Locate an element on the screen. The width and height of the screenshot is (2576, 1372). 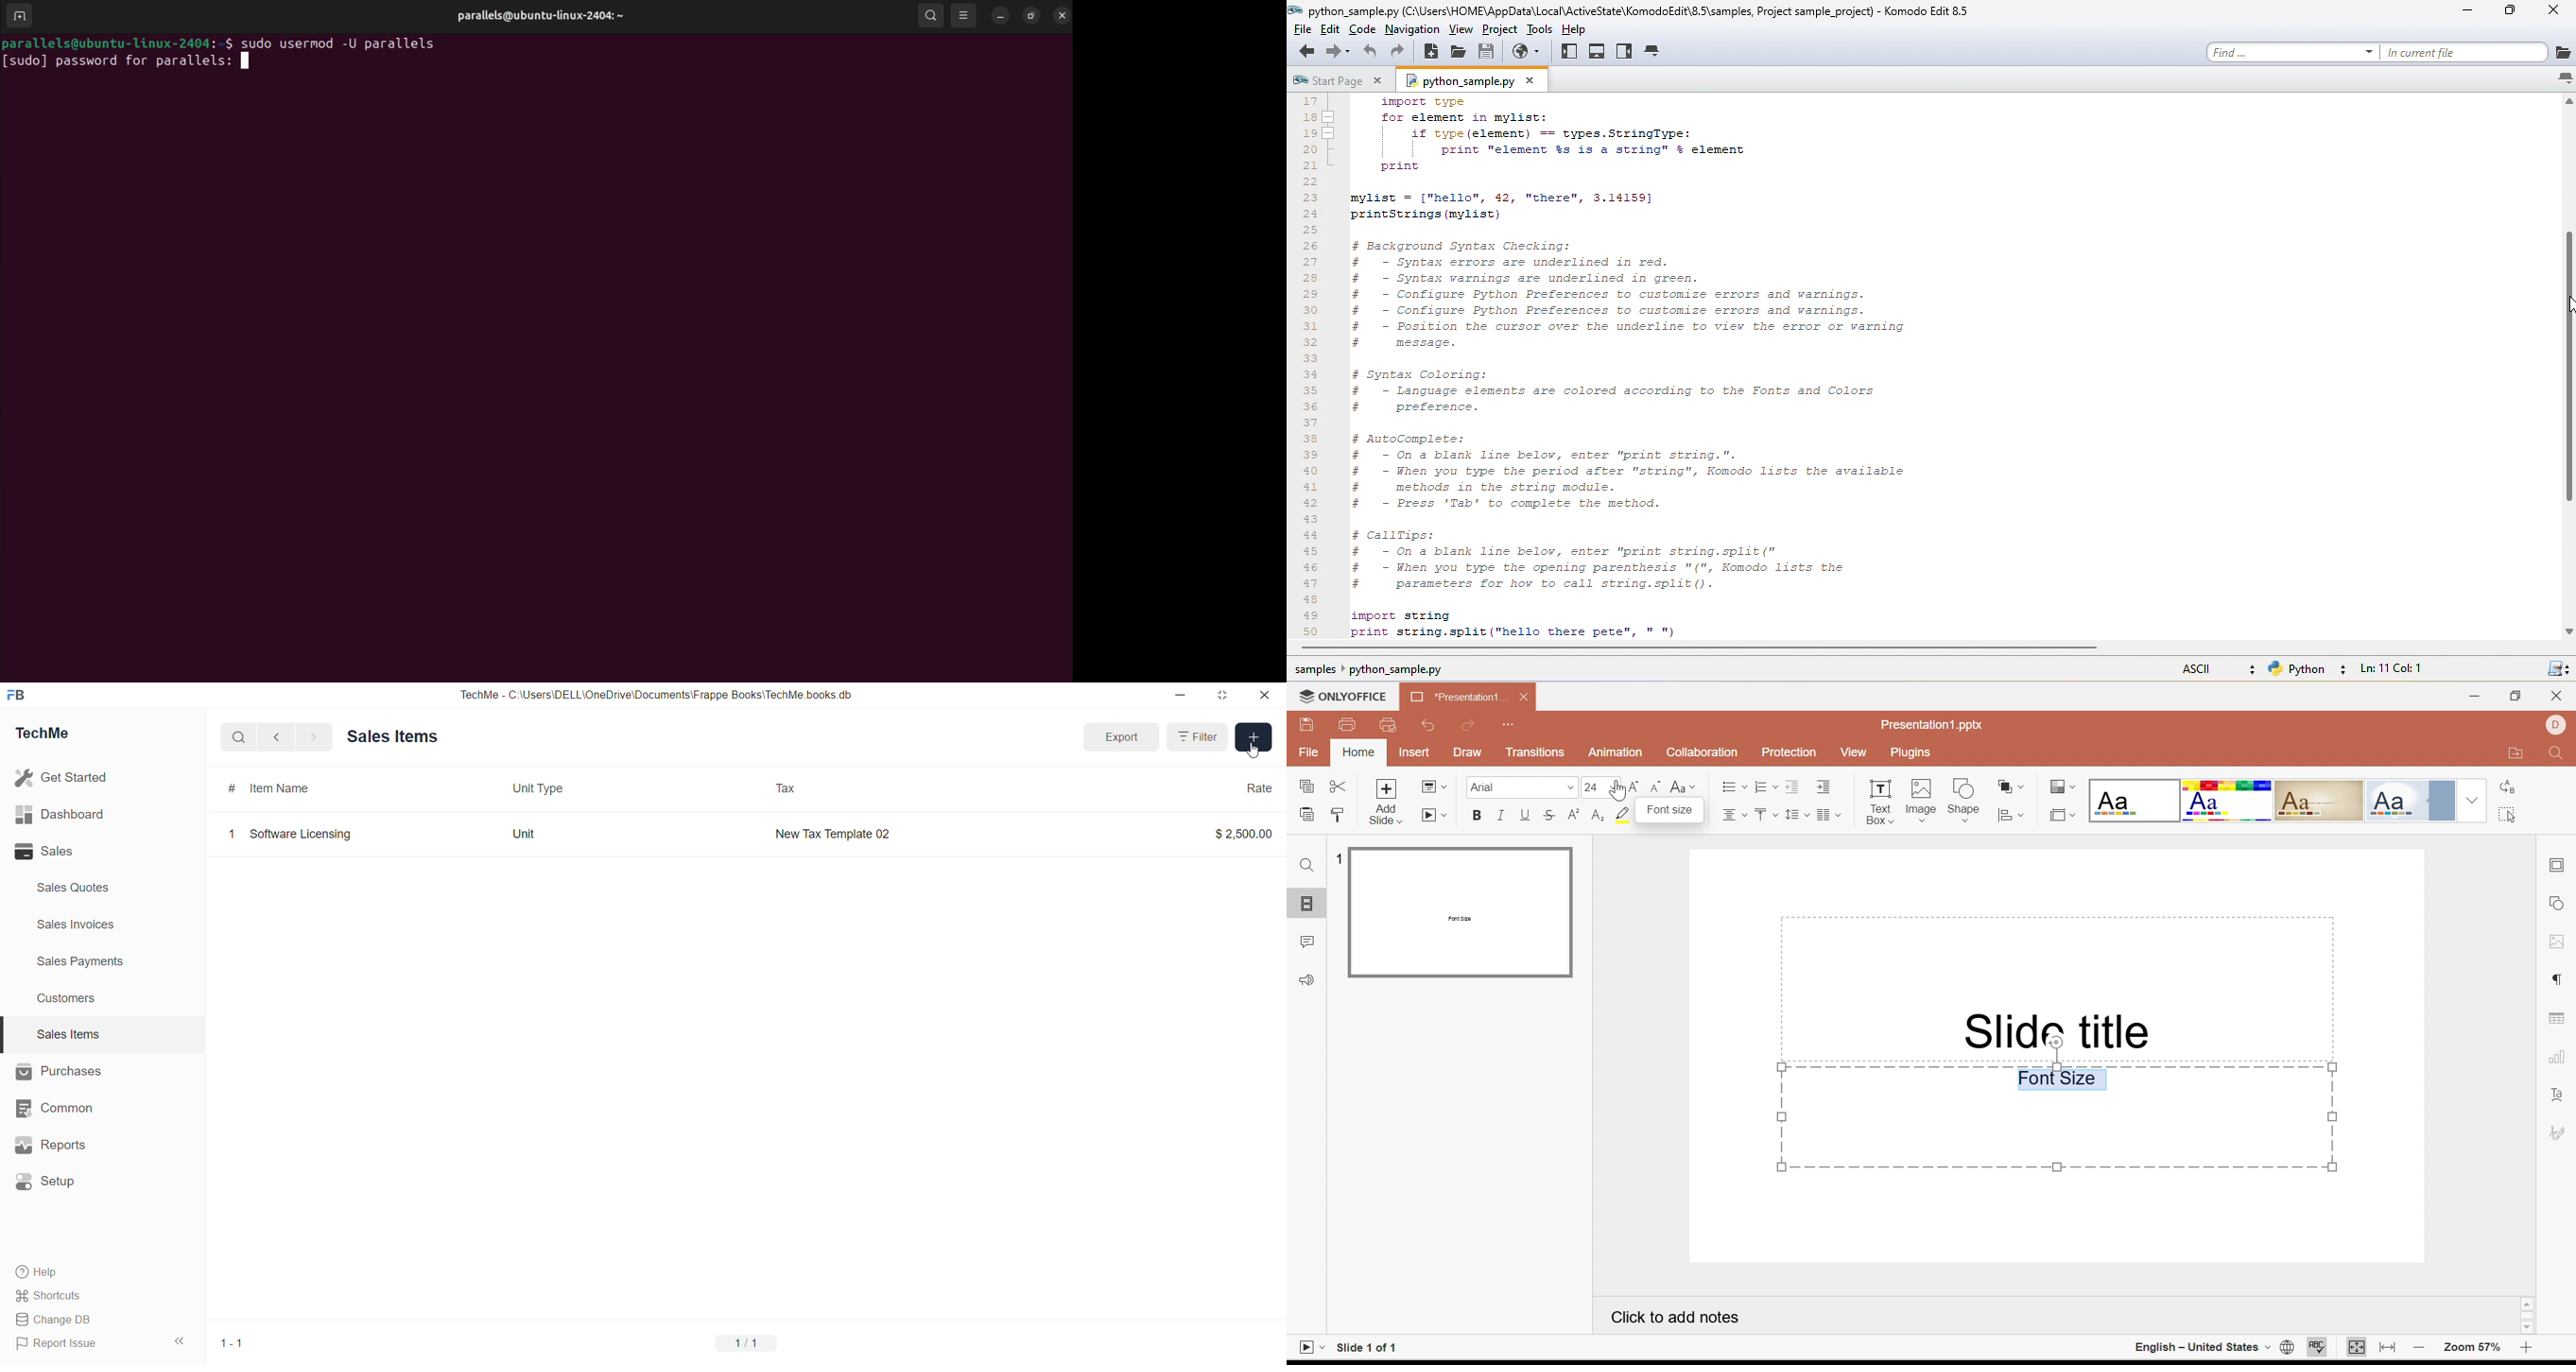
Minimize is located at coordinates (2473, 695).